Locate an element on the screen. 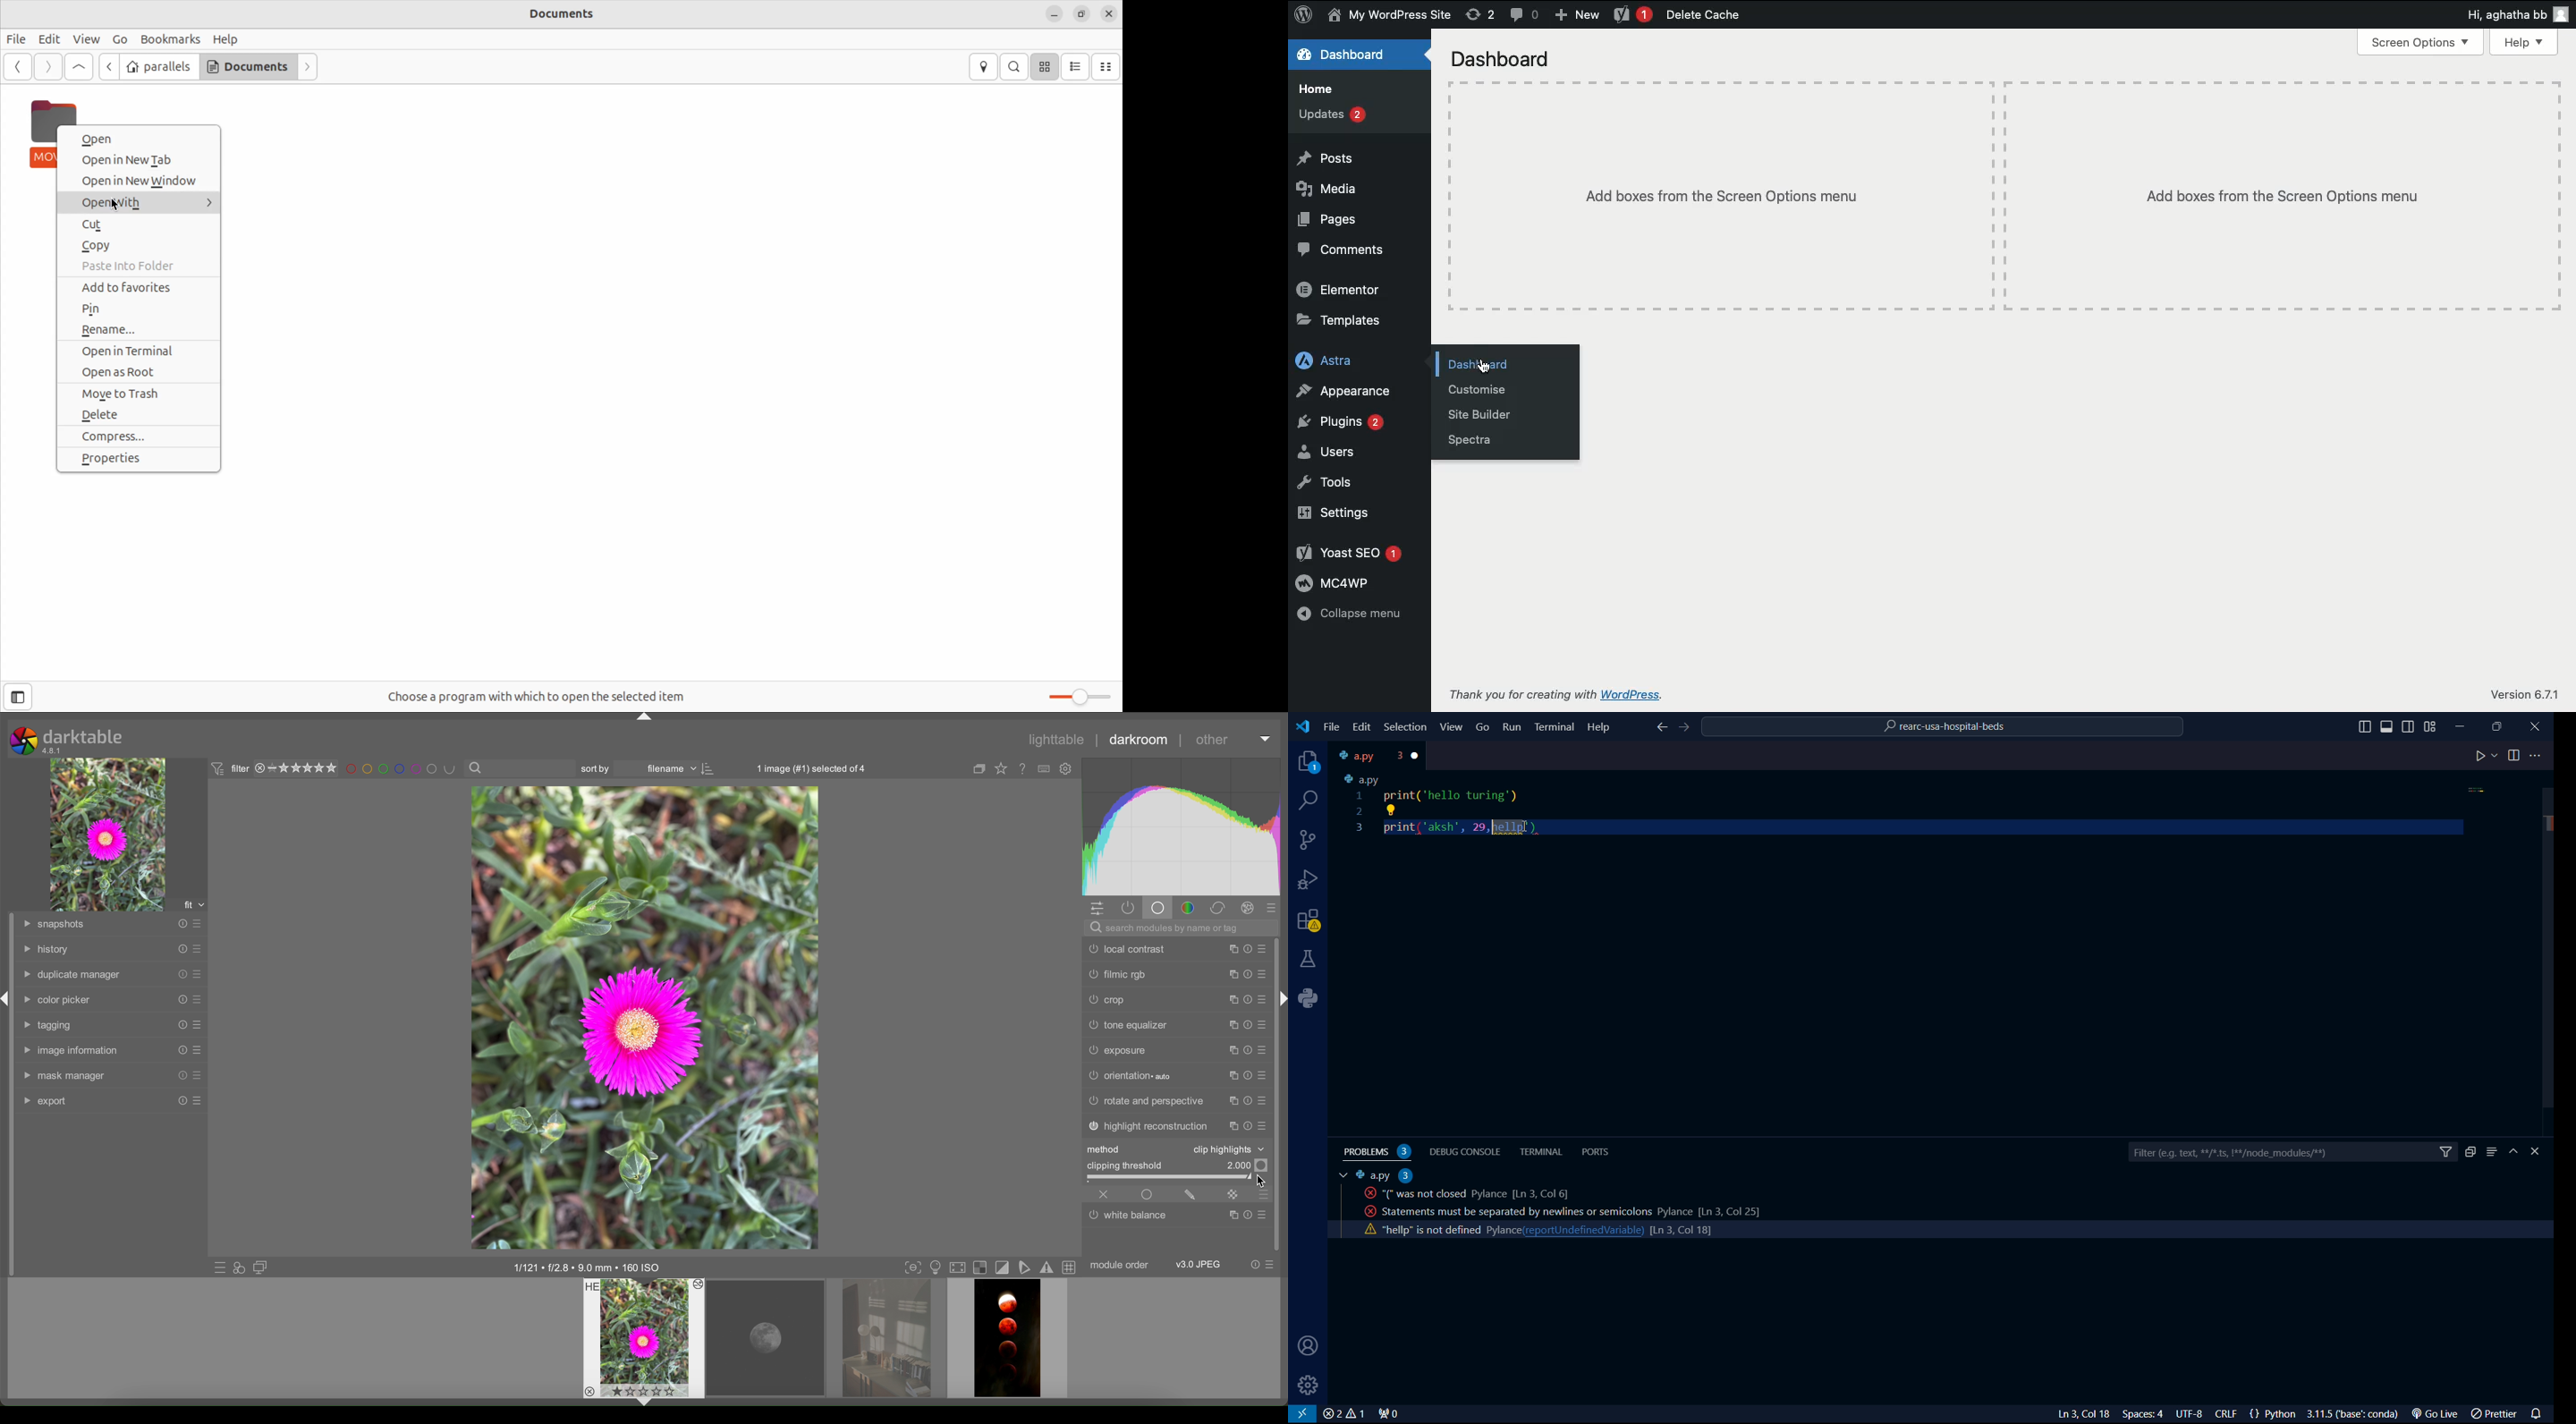  close is located at coordinates (1104, 1195).